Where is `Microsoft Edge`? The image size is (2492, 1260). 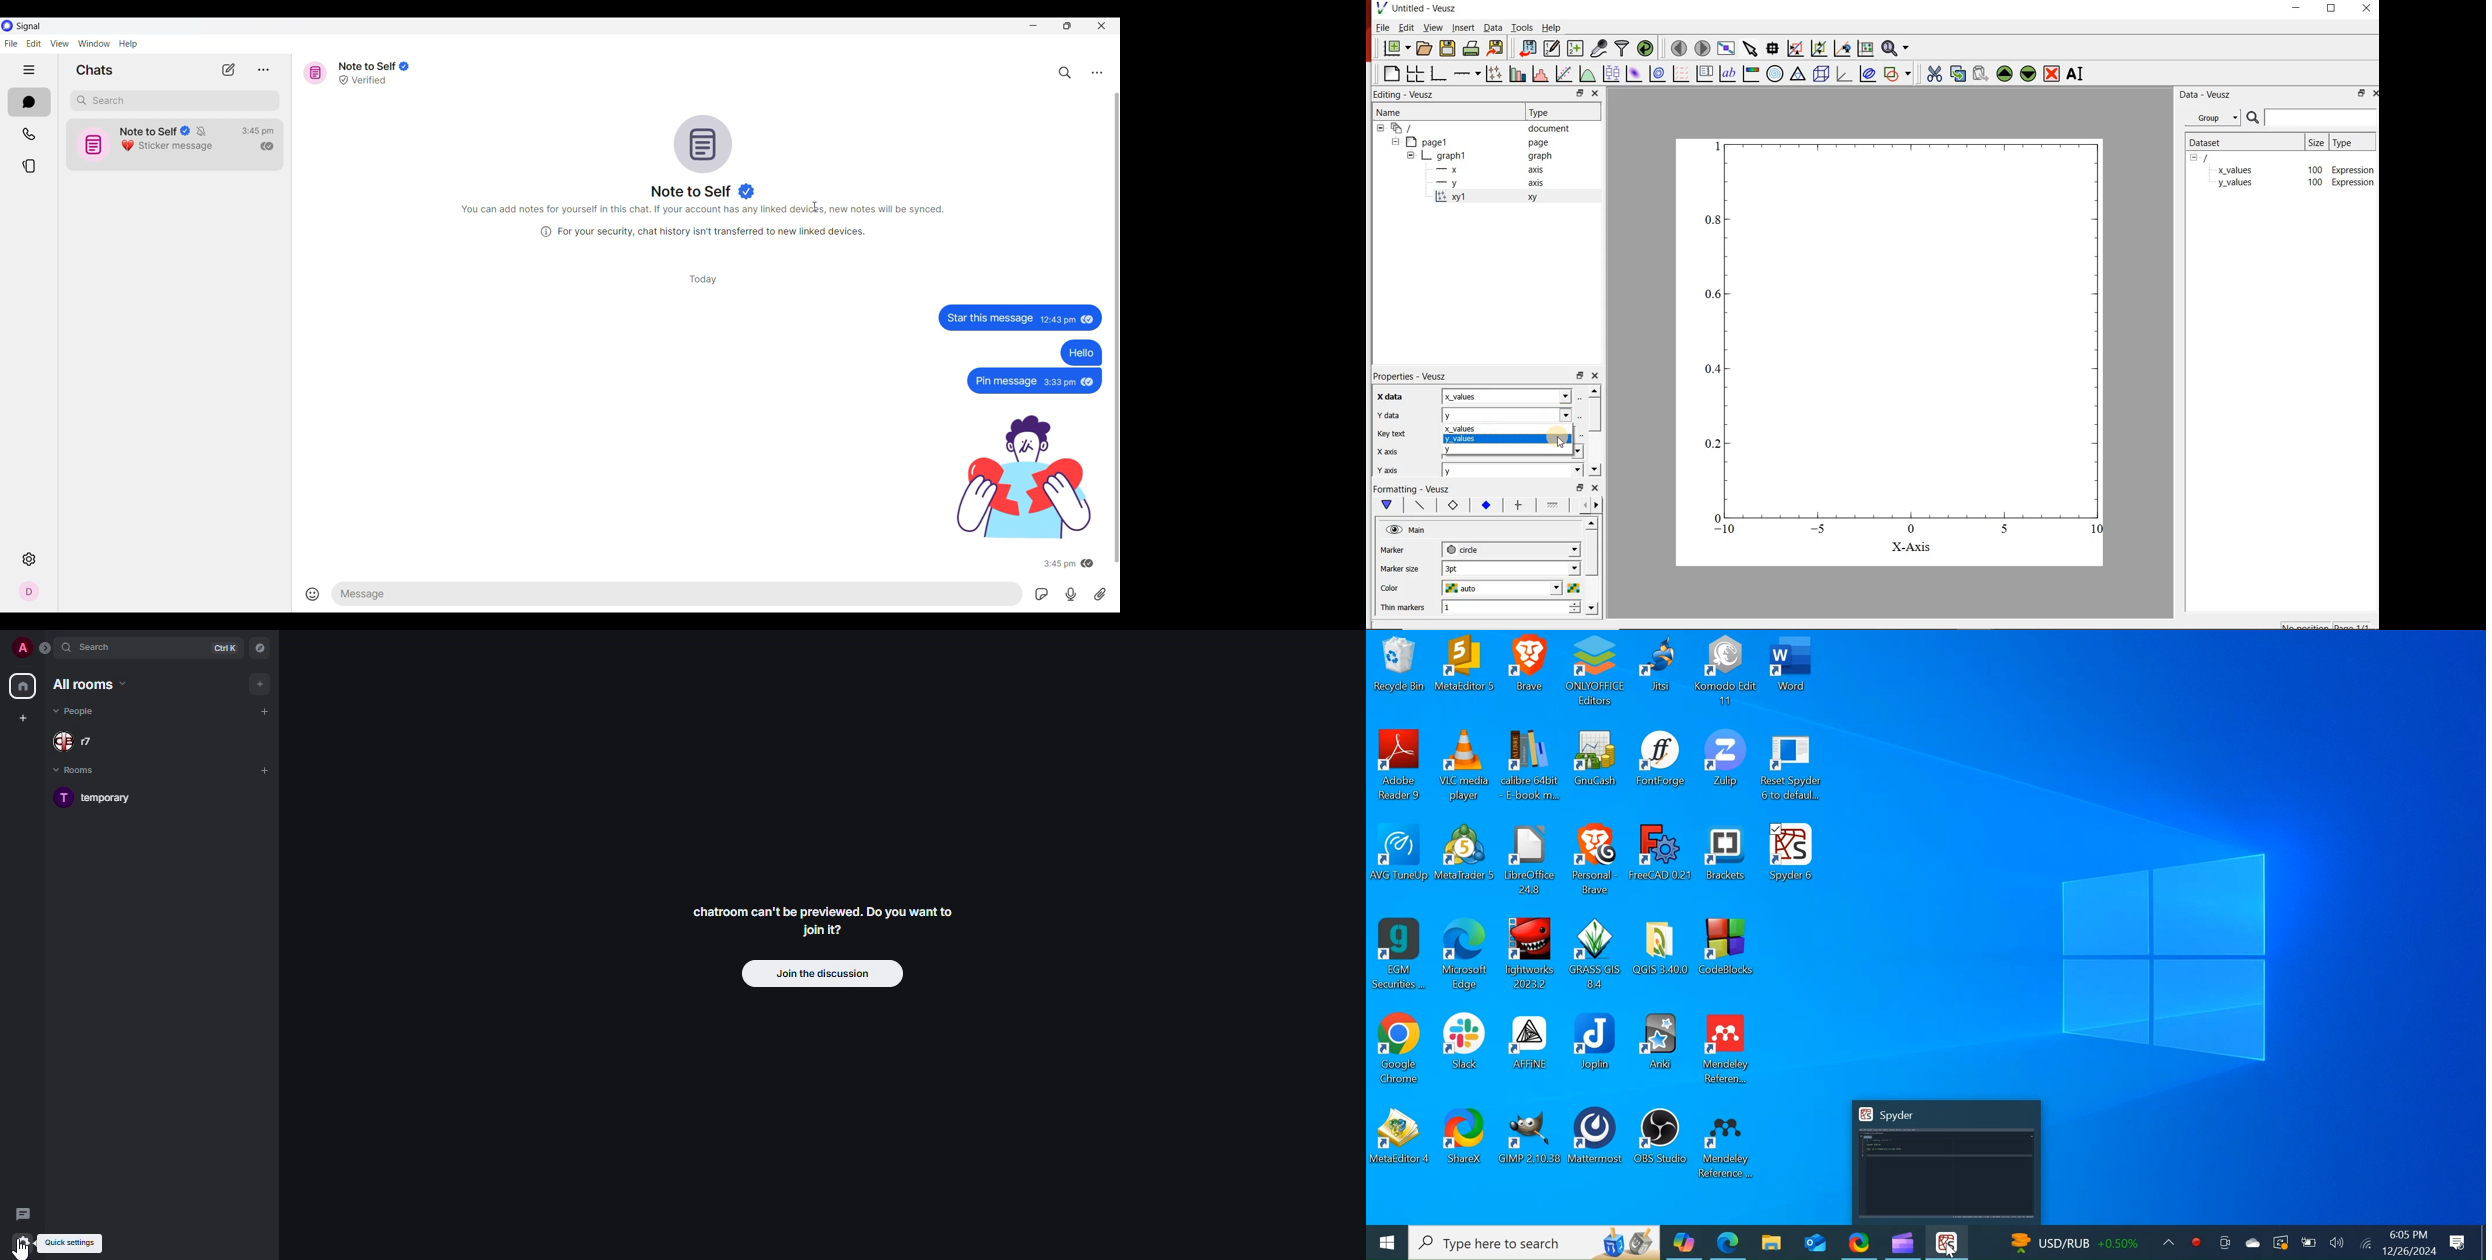 Microsoft Edge is located at coordinates (1466, 956).